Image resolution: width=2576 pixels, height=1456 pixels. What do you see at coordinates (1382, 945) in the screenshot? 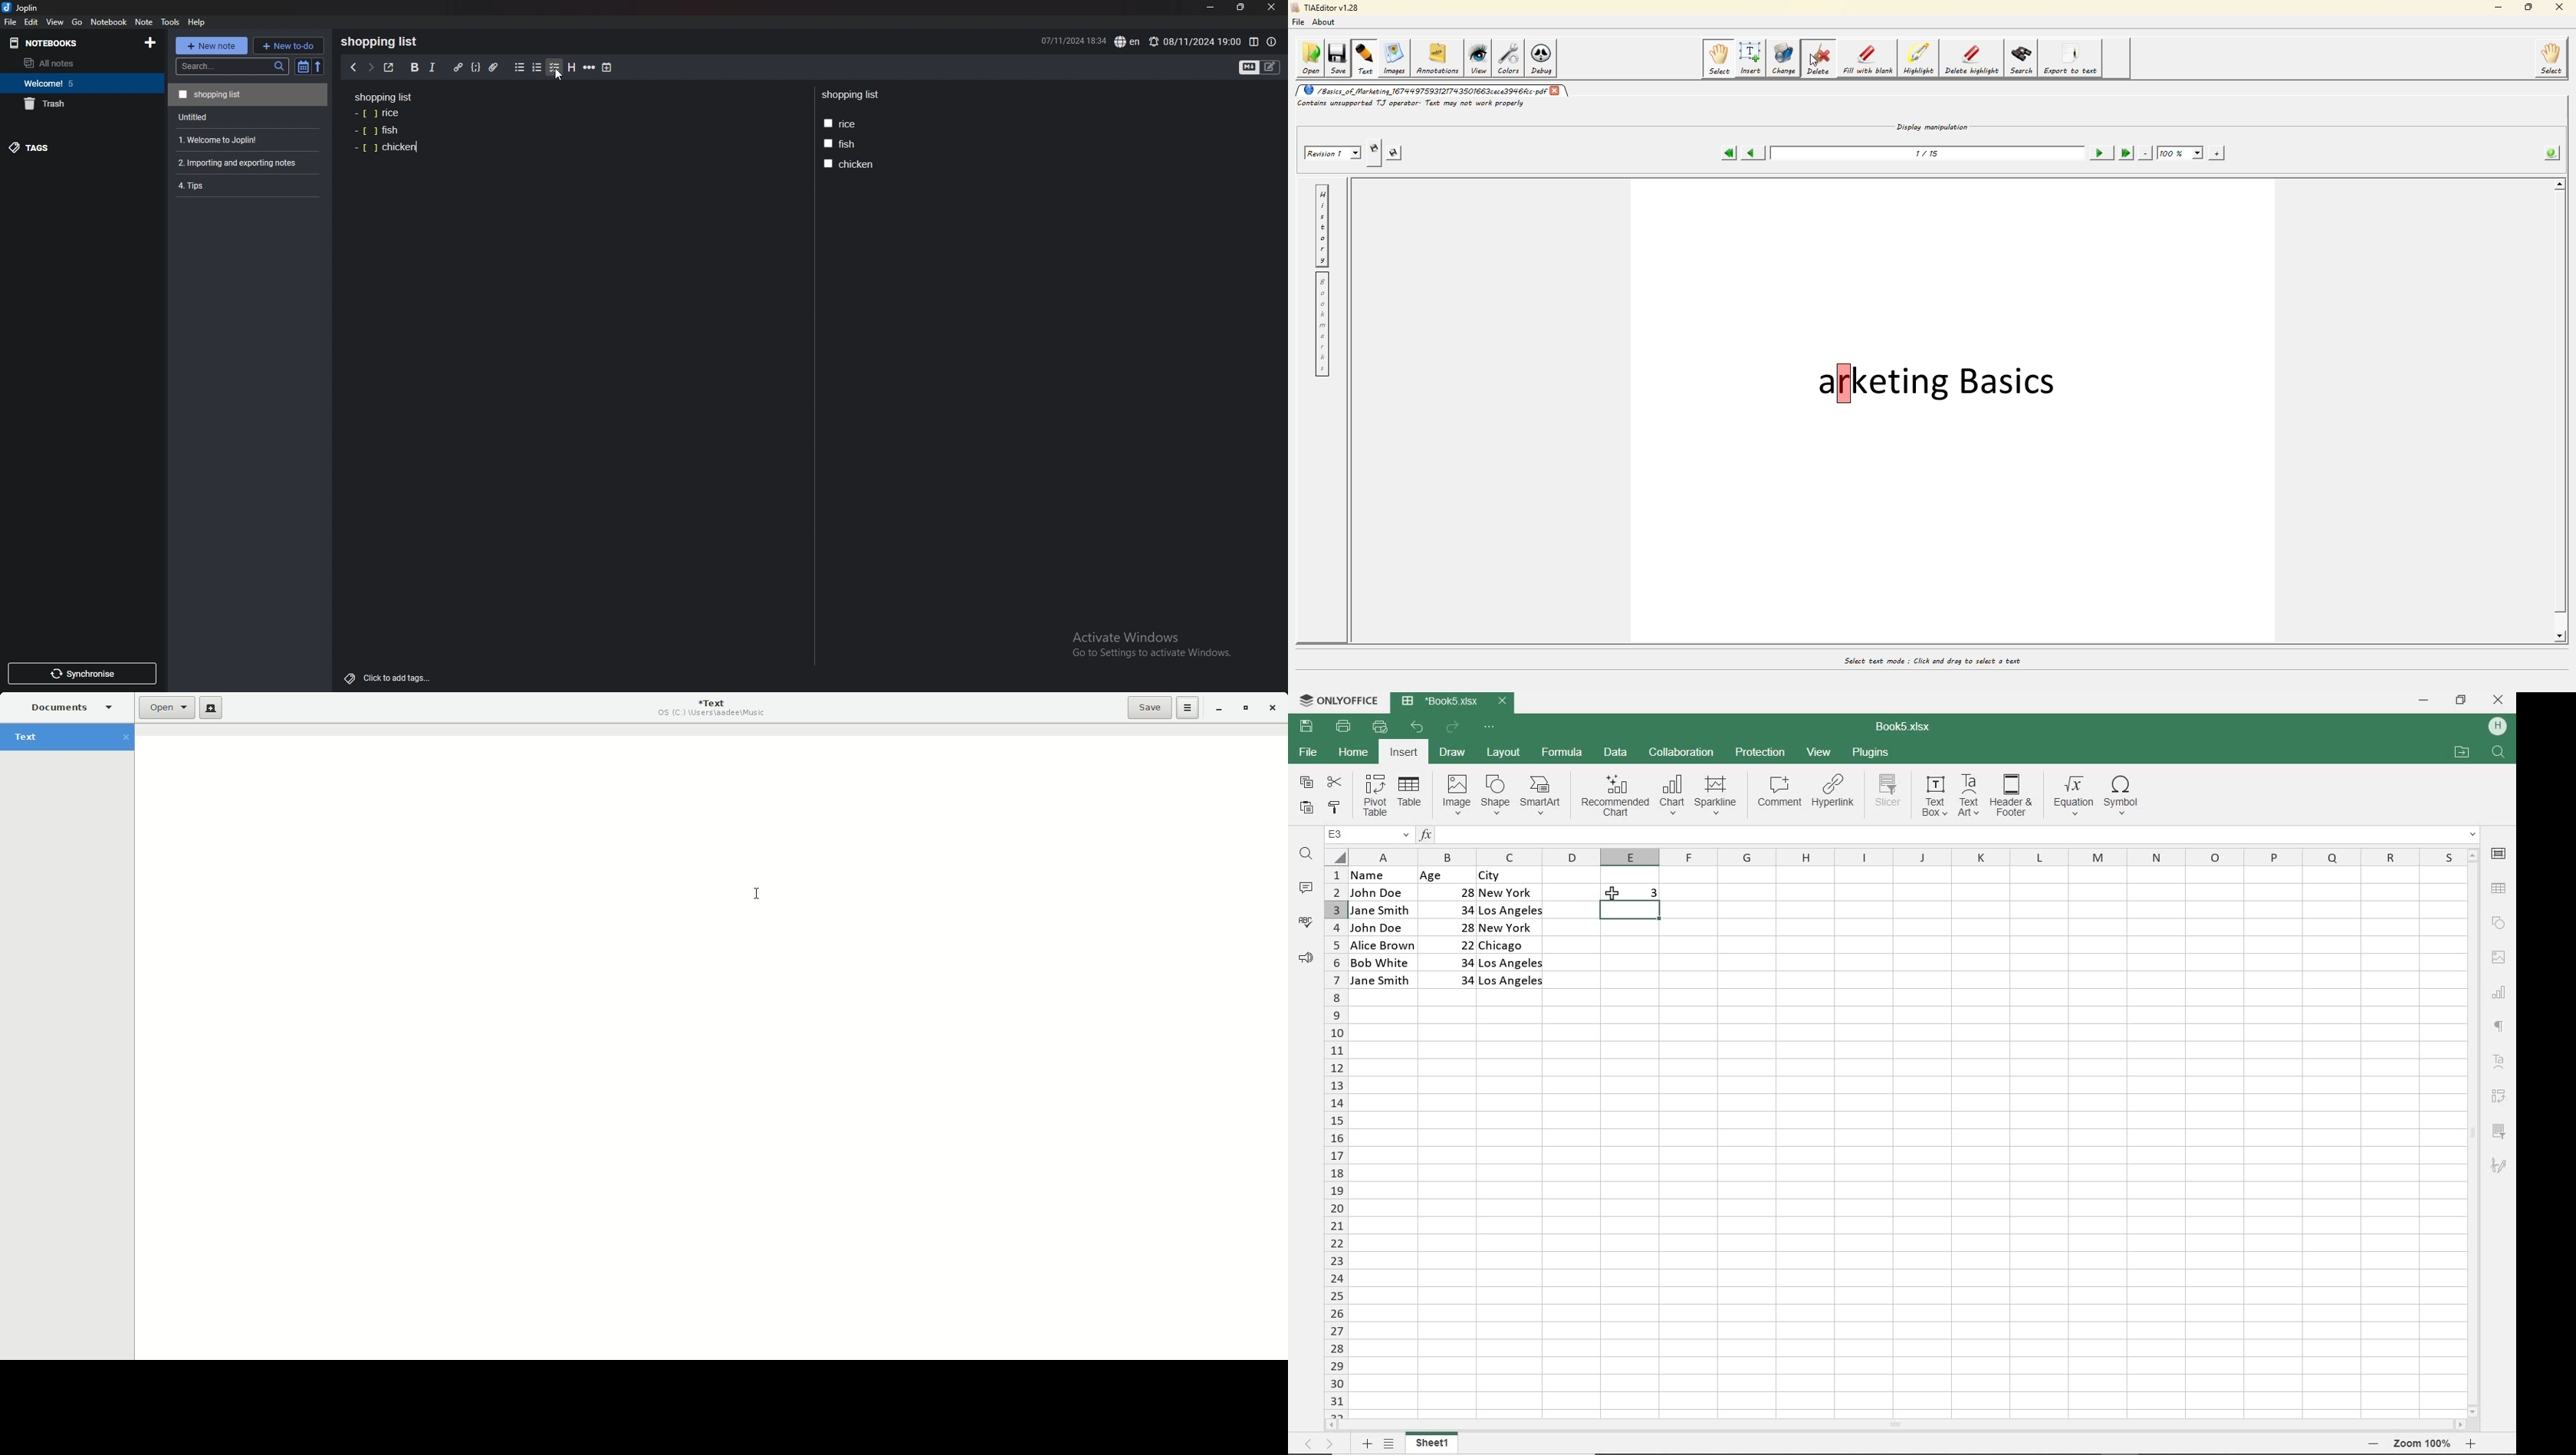
I see `Alice Brown` at bounding box center [1382, 945].